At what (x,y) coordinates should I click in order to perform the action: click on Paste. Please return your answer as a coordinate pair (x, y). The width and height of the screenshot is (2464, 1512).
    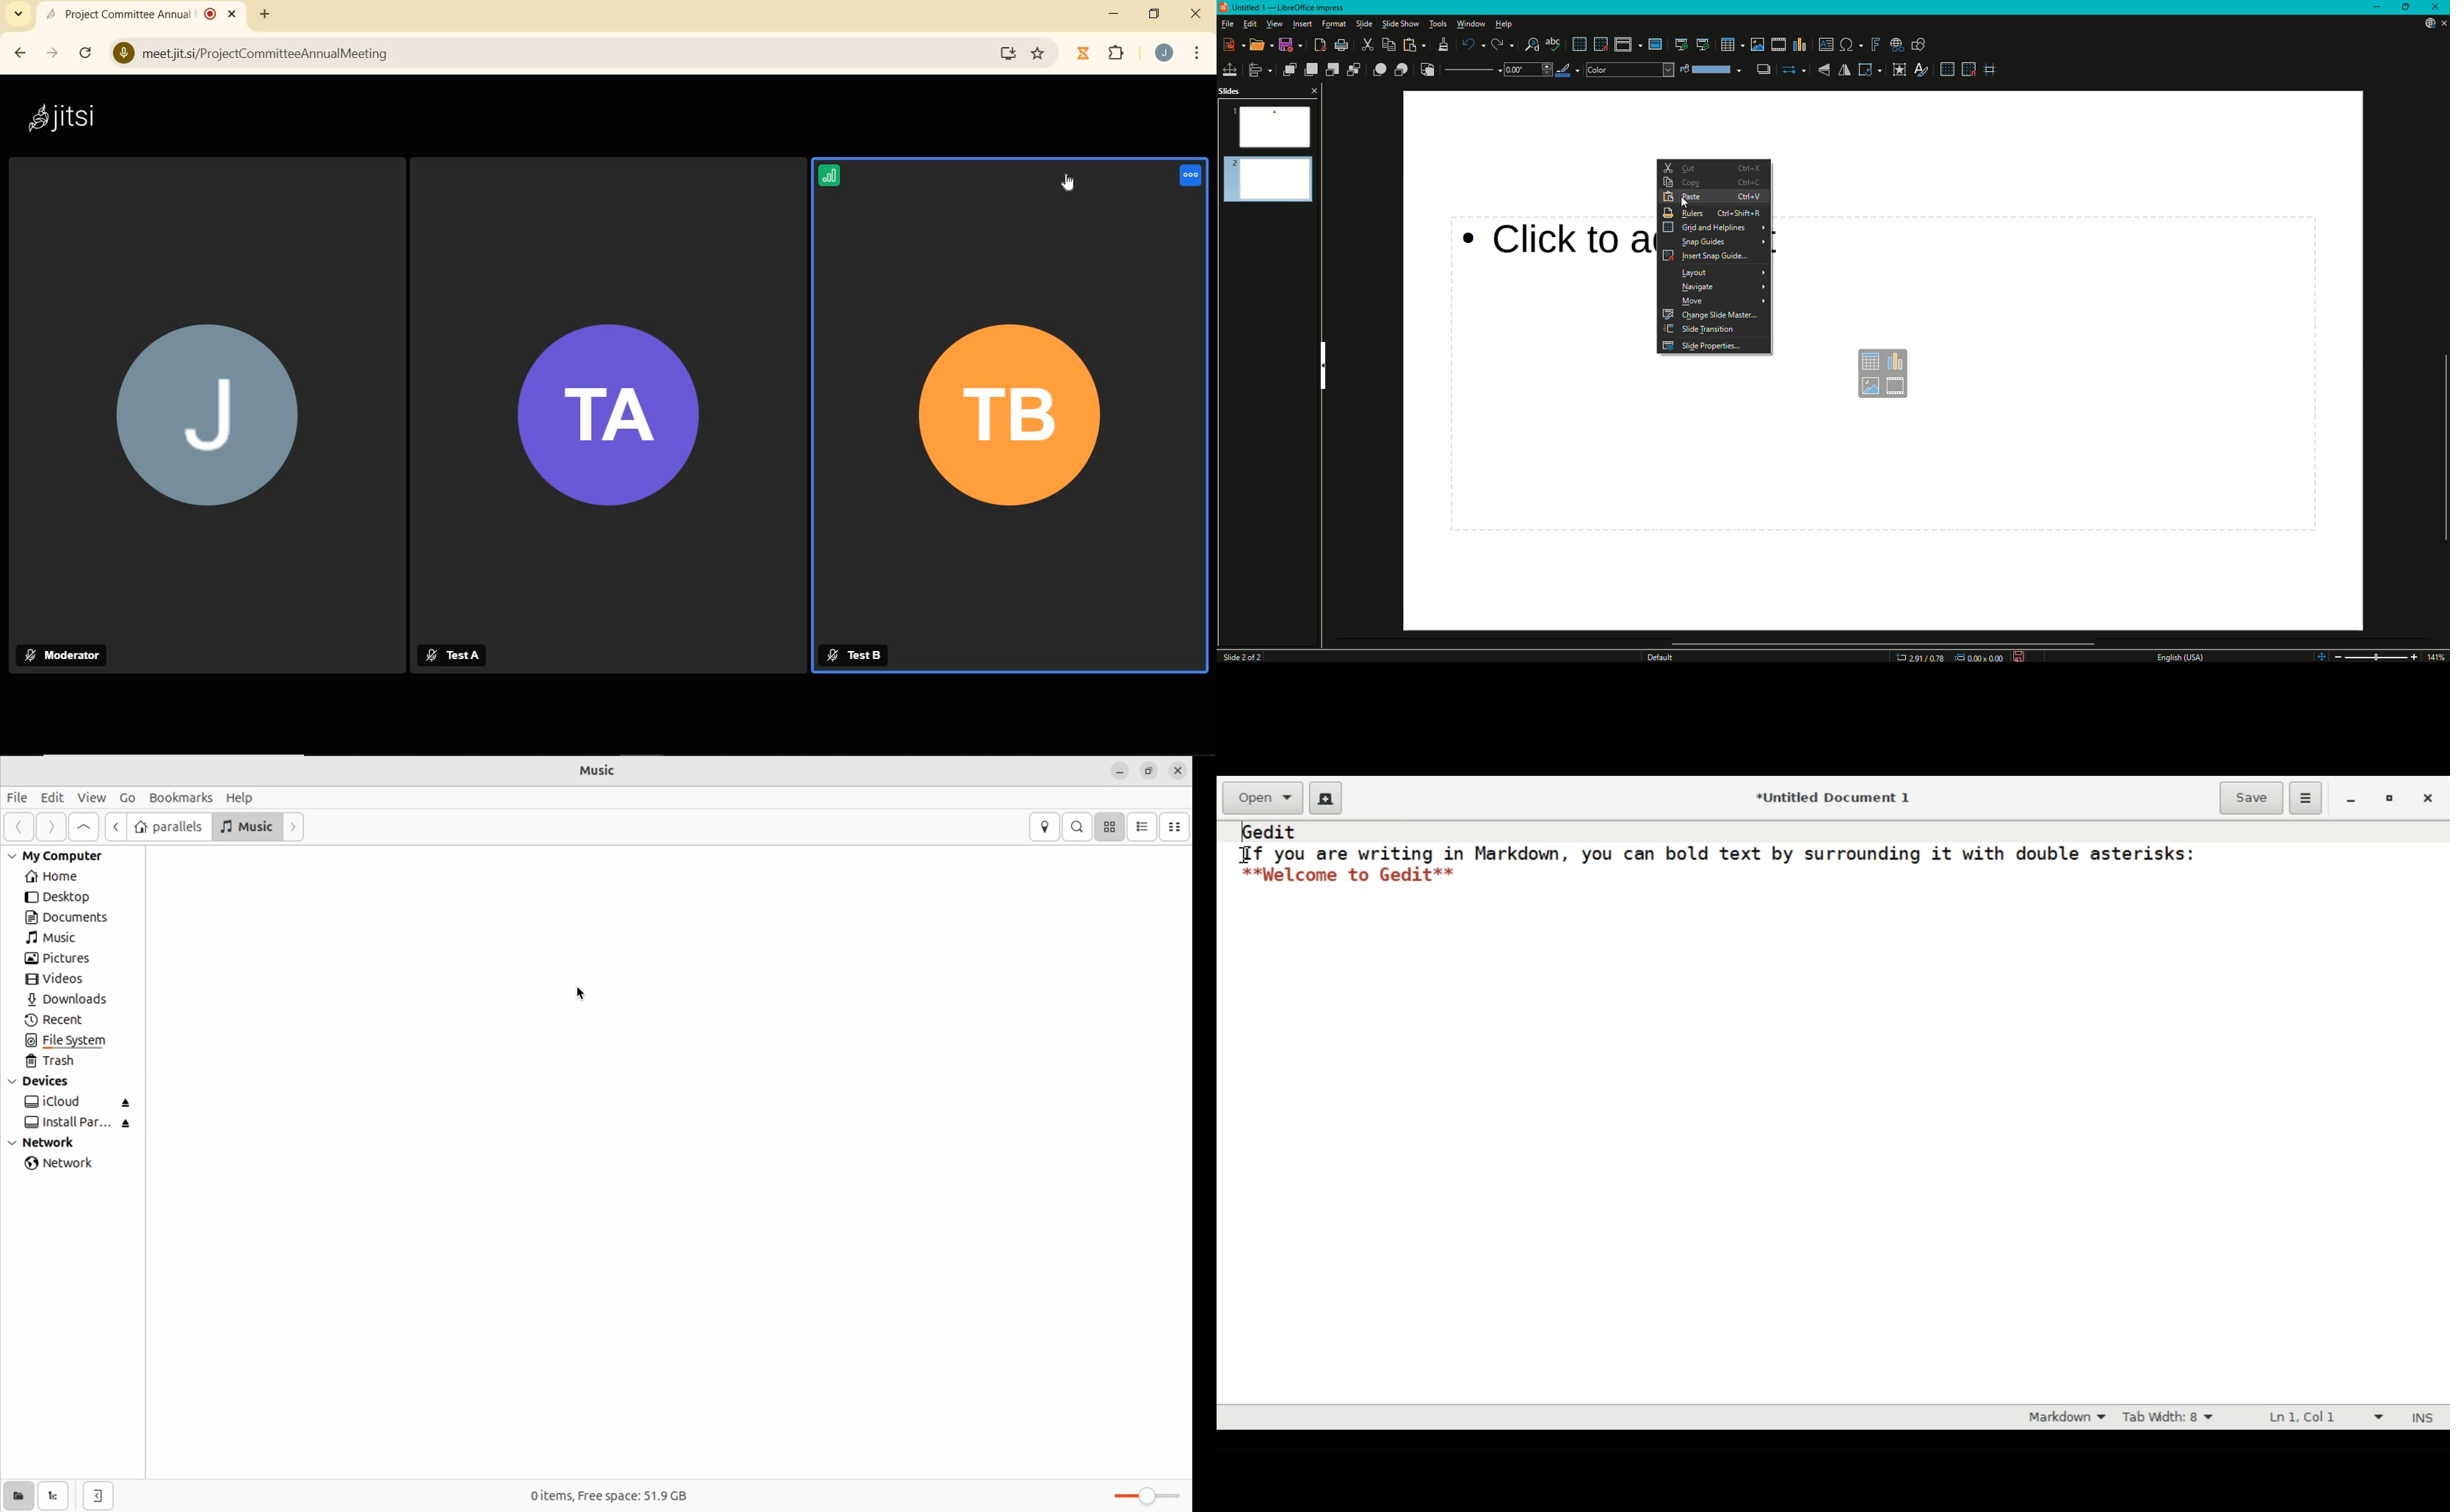
    Looking at the image, I should click on (1716, 198).